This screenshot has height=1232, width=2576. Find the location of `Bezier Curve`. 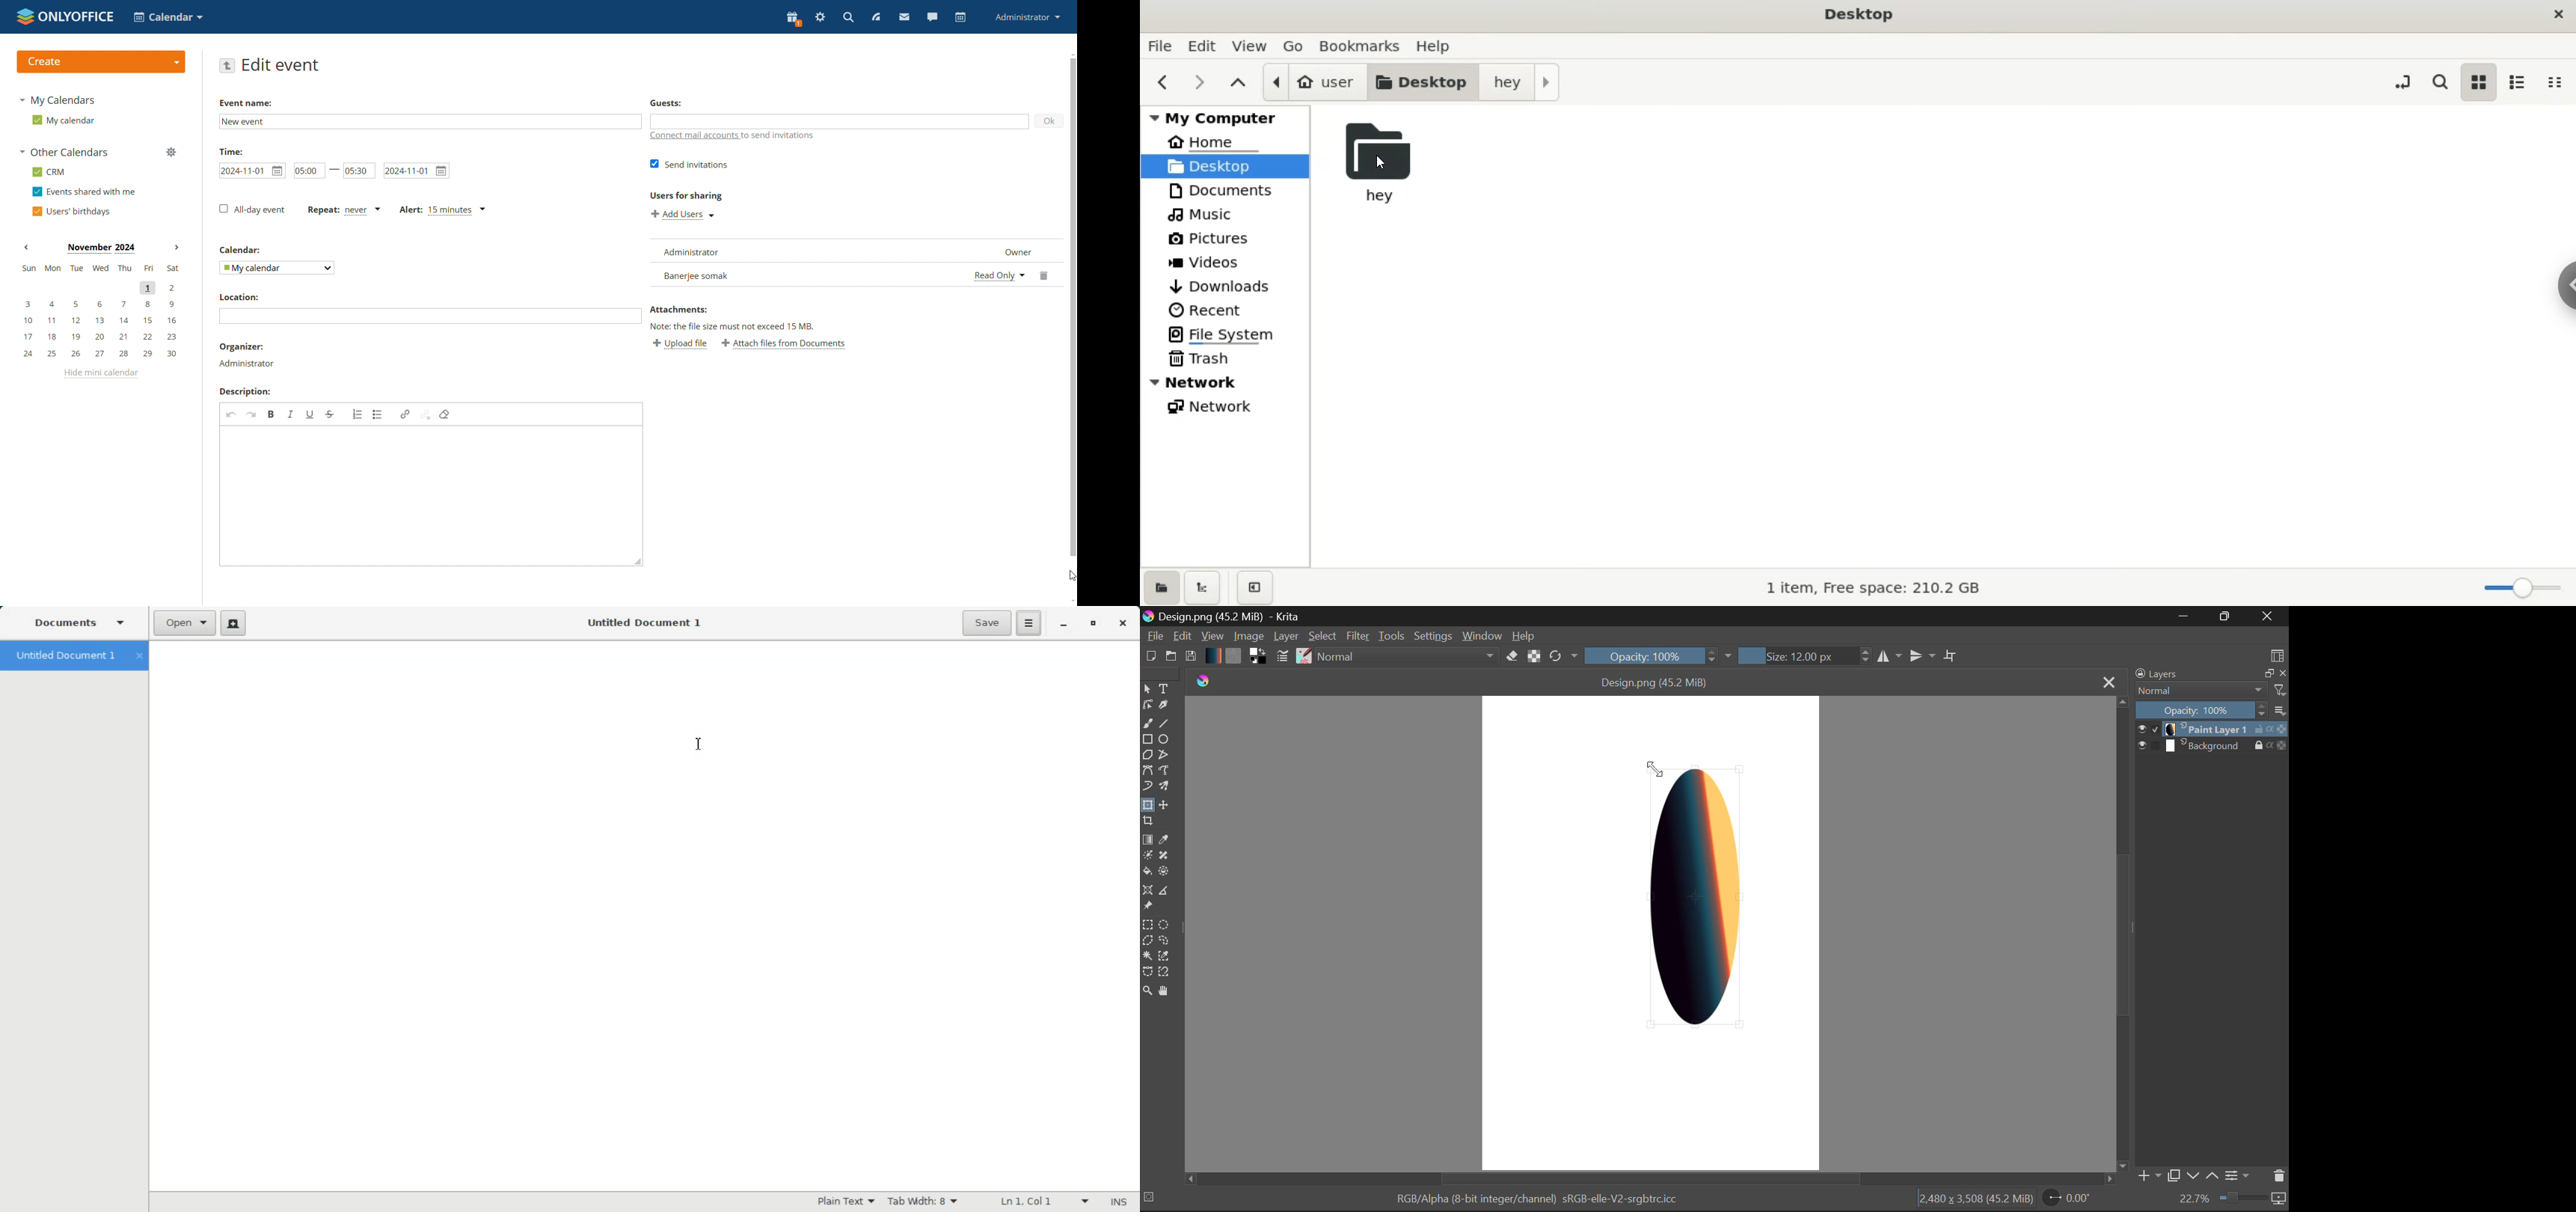

Bezier Curve is located at coordinates (1147, 772).